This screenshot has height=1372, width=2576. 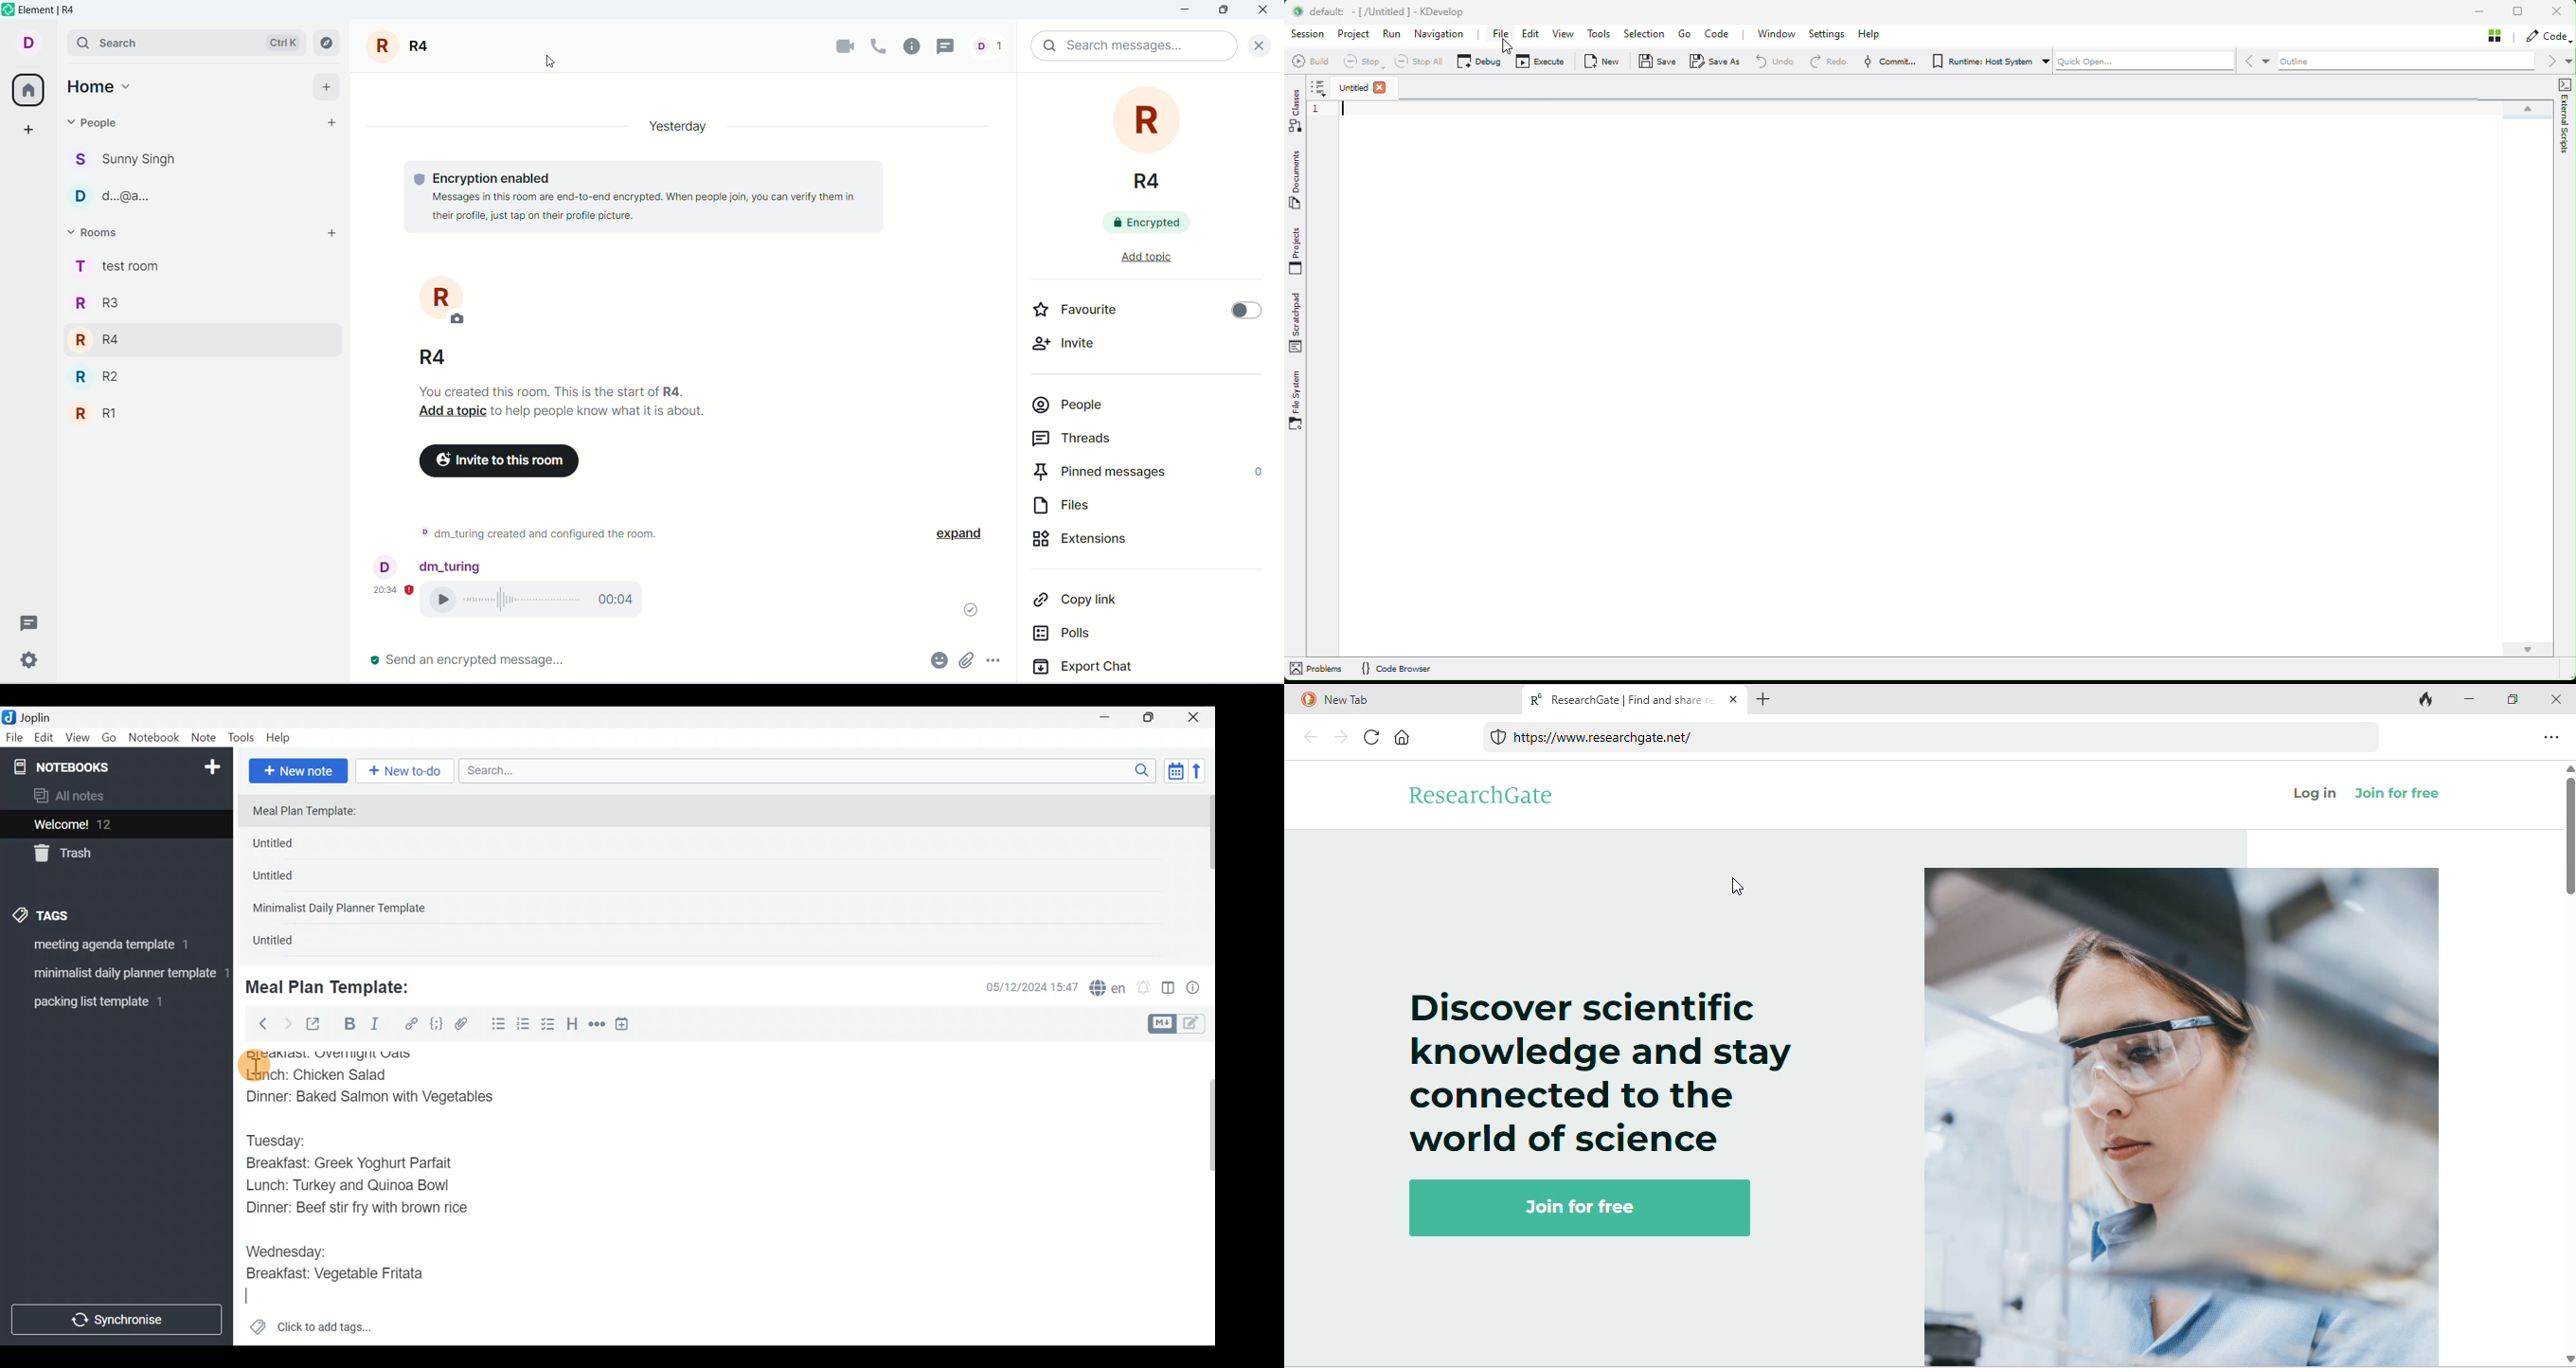 What do you see at coordinates (15, 738) in the screenshot?
I see `File` at bounding box center [15, 738].